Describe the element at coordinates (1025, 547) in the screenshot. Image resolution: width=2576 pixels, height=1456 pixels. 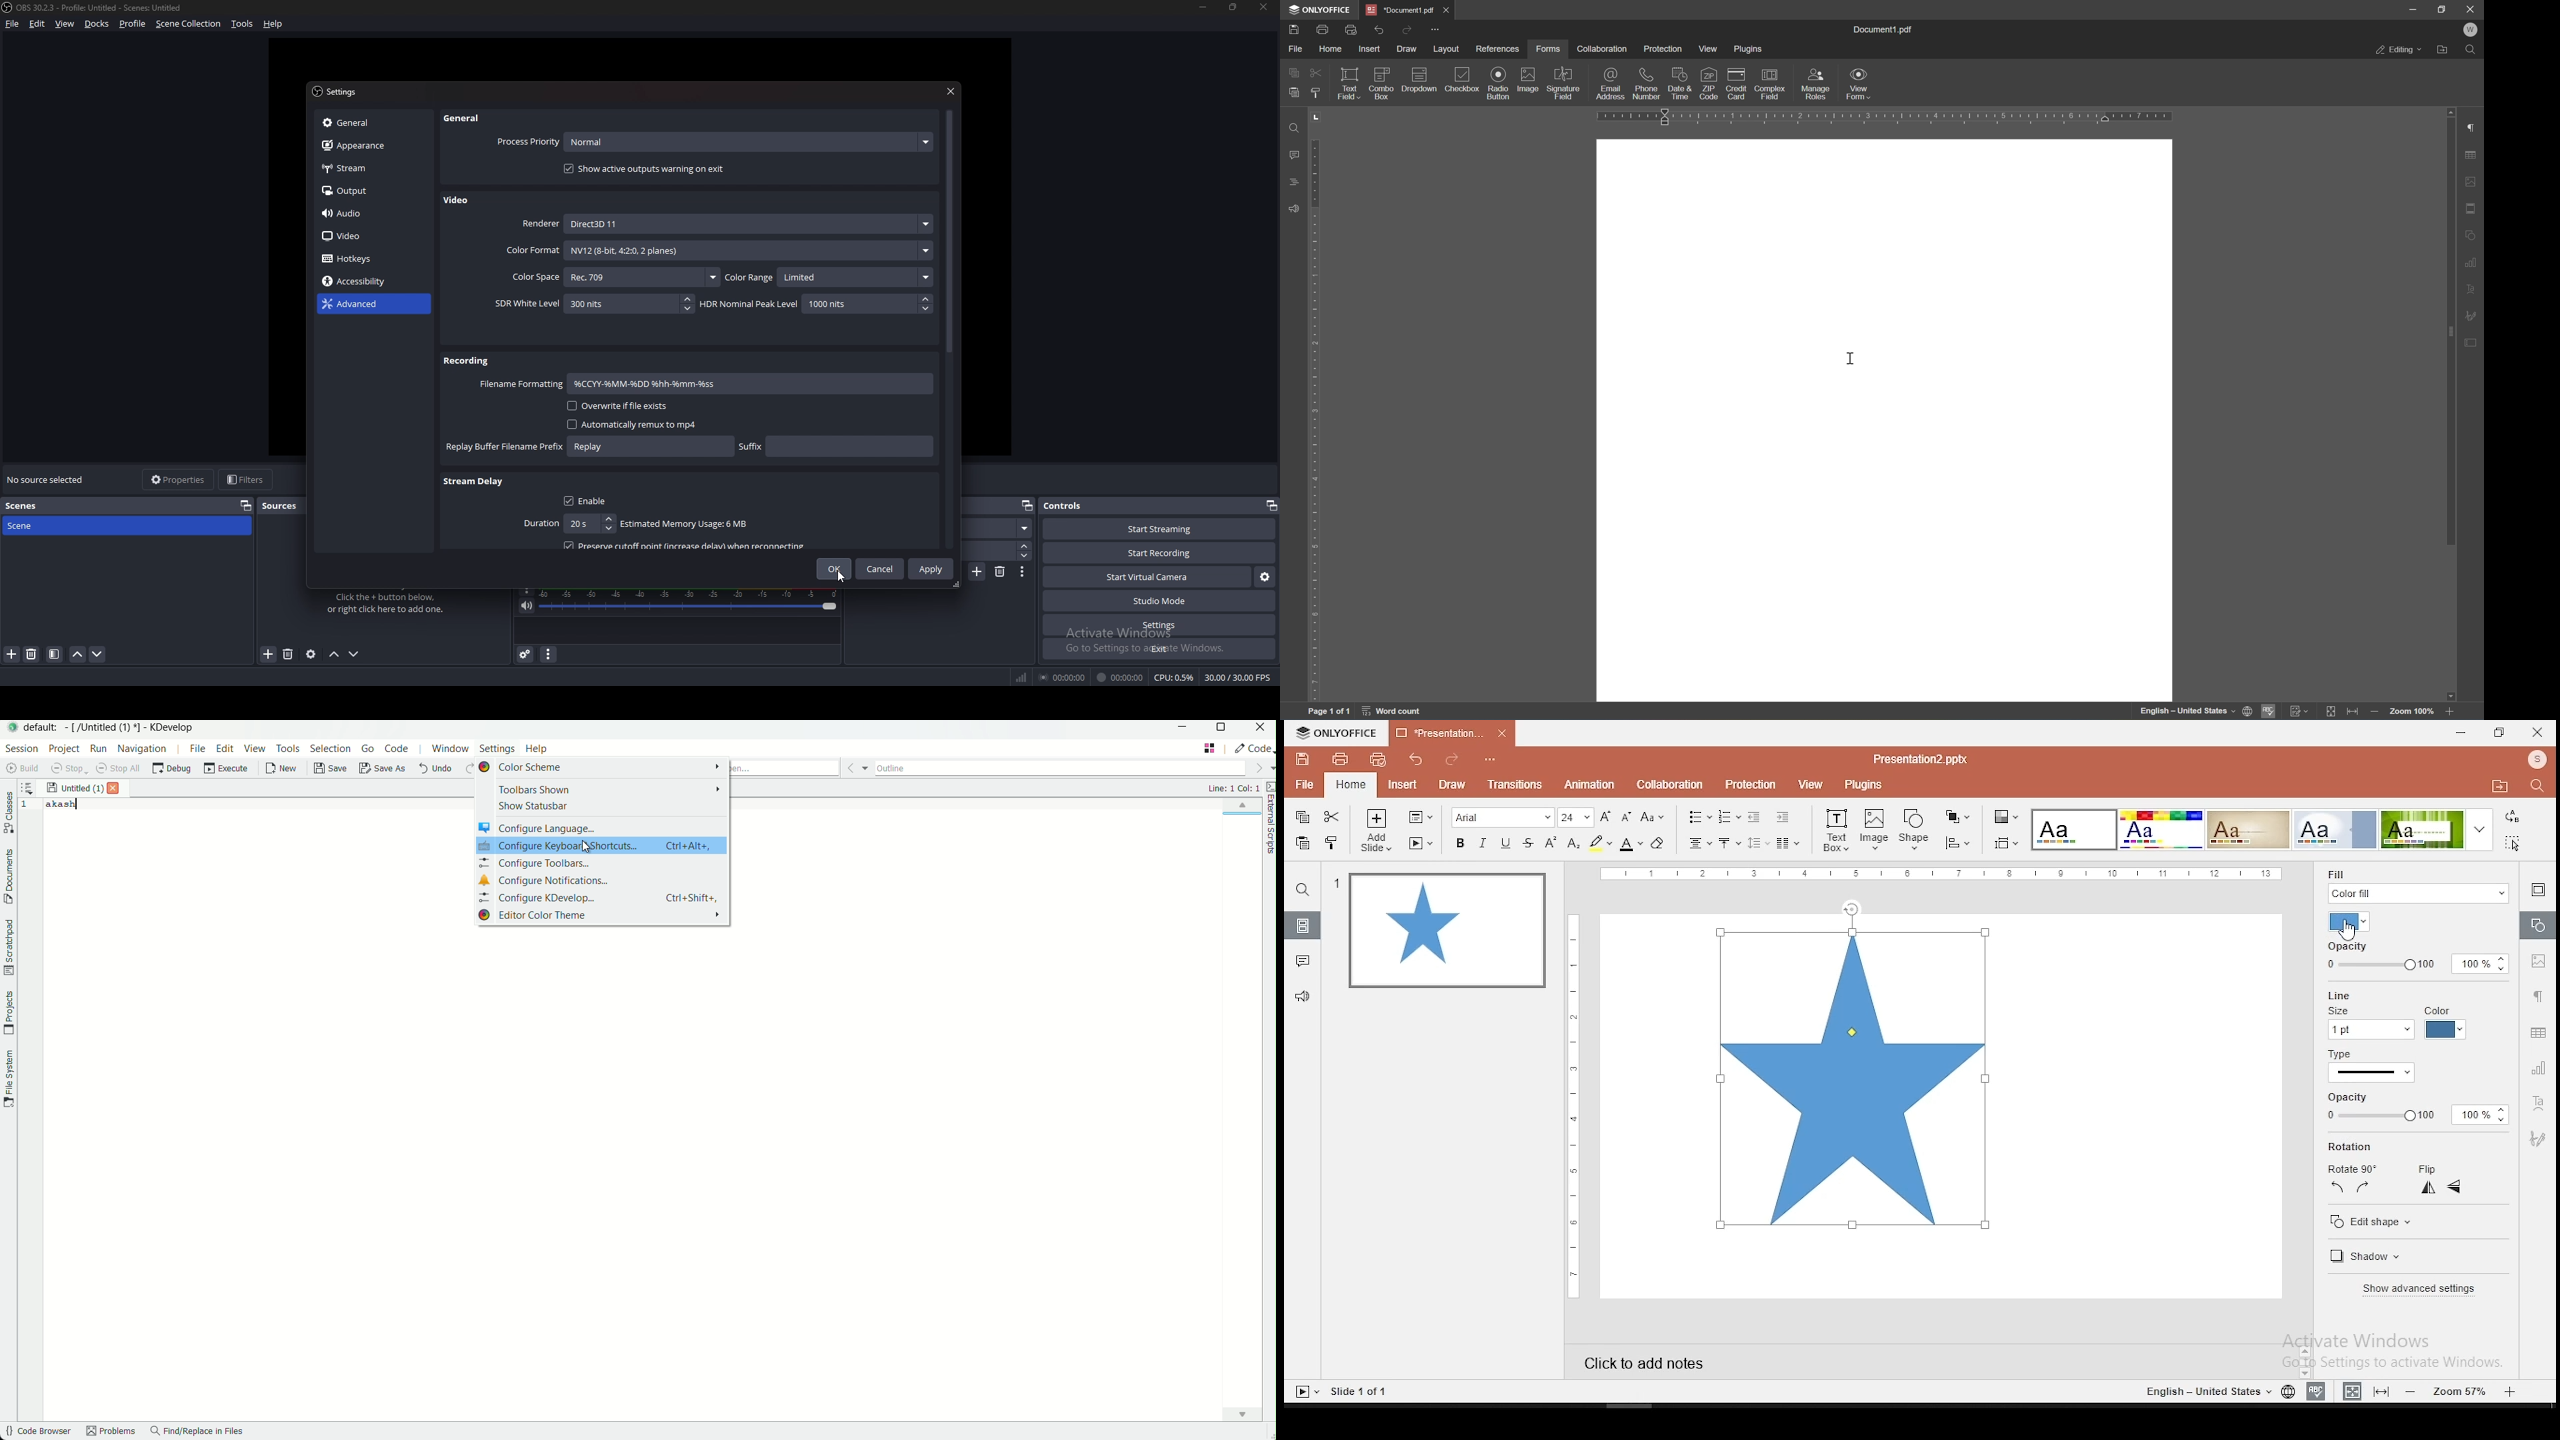
I see `increase duration` at that location.